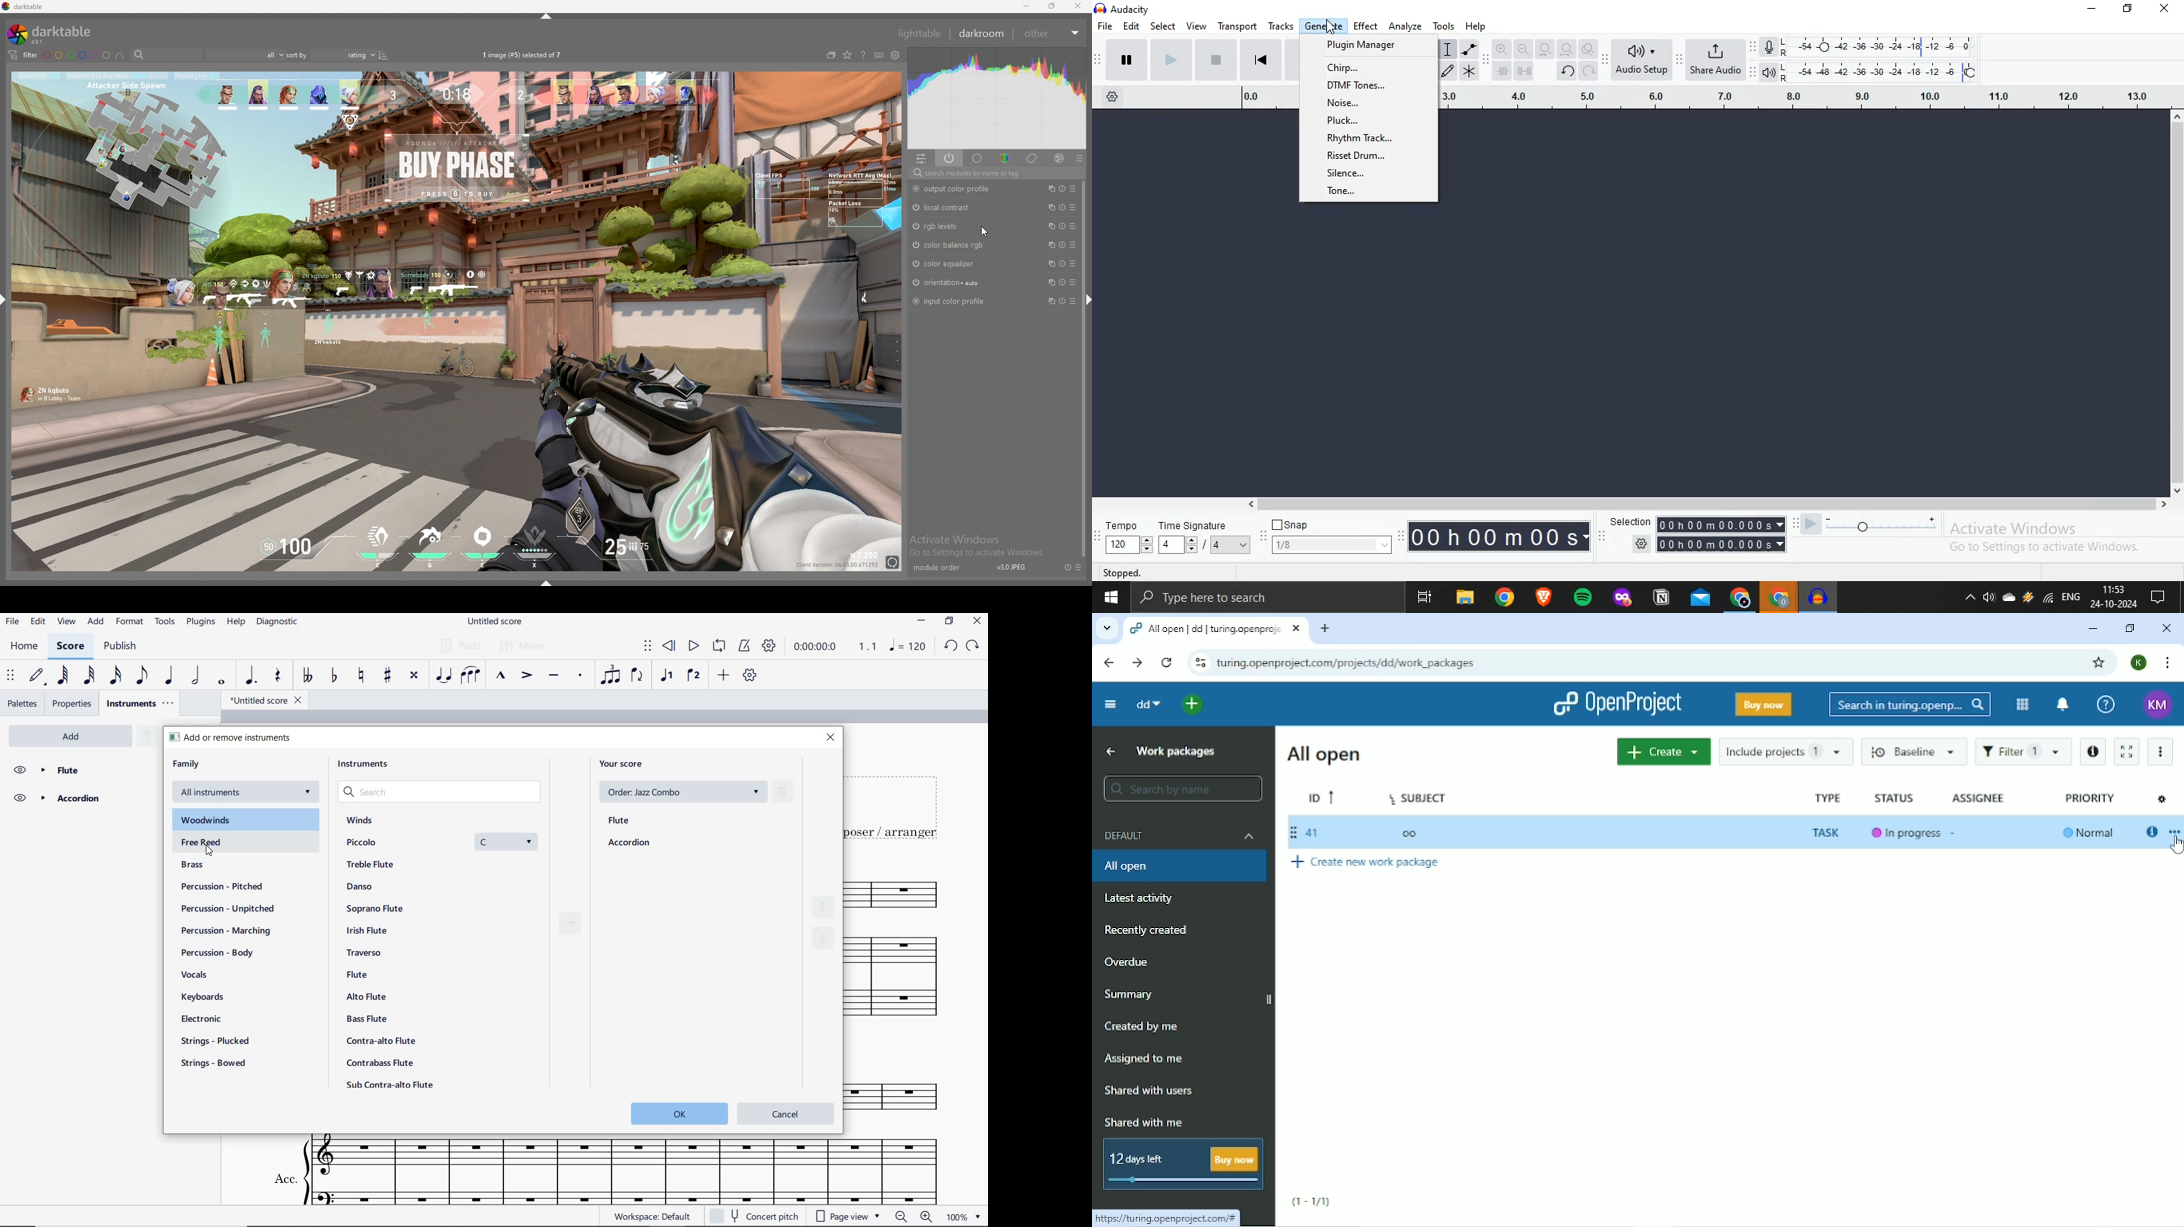 This screenshot has width=2184, height=1232. I want to click on color balance rgb, so click(954, 245).